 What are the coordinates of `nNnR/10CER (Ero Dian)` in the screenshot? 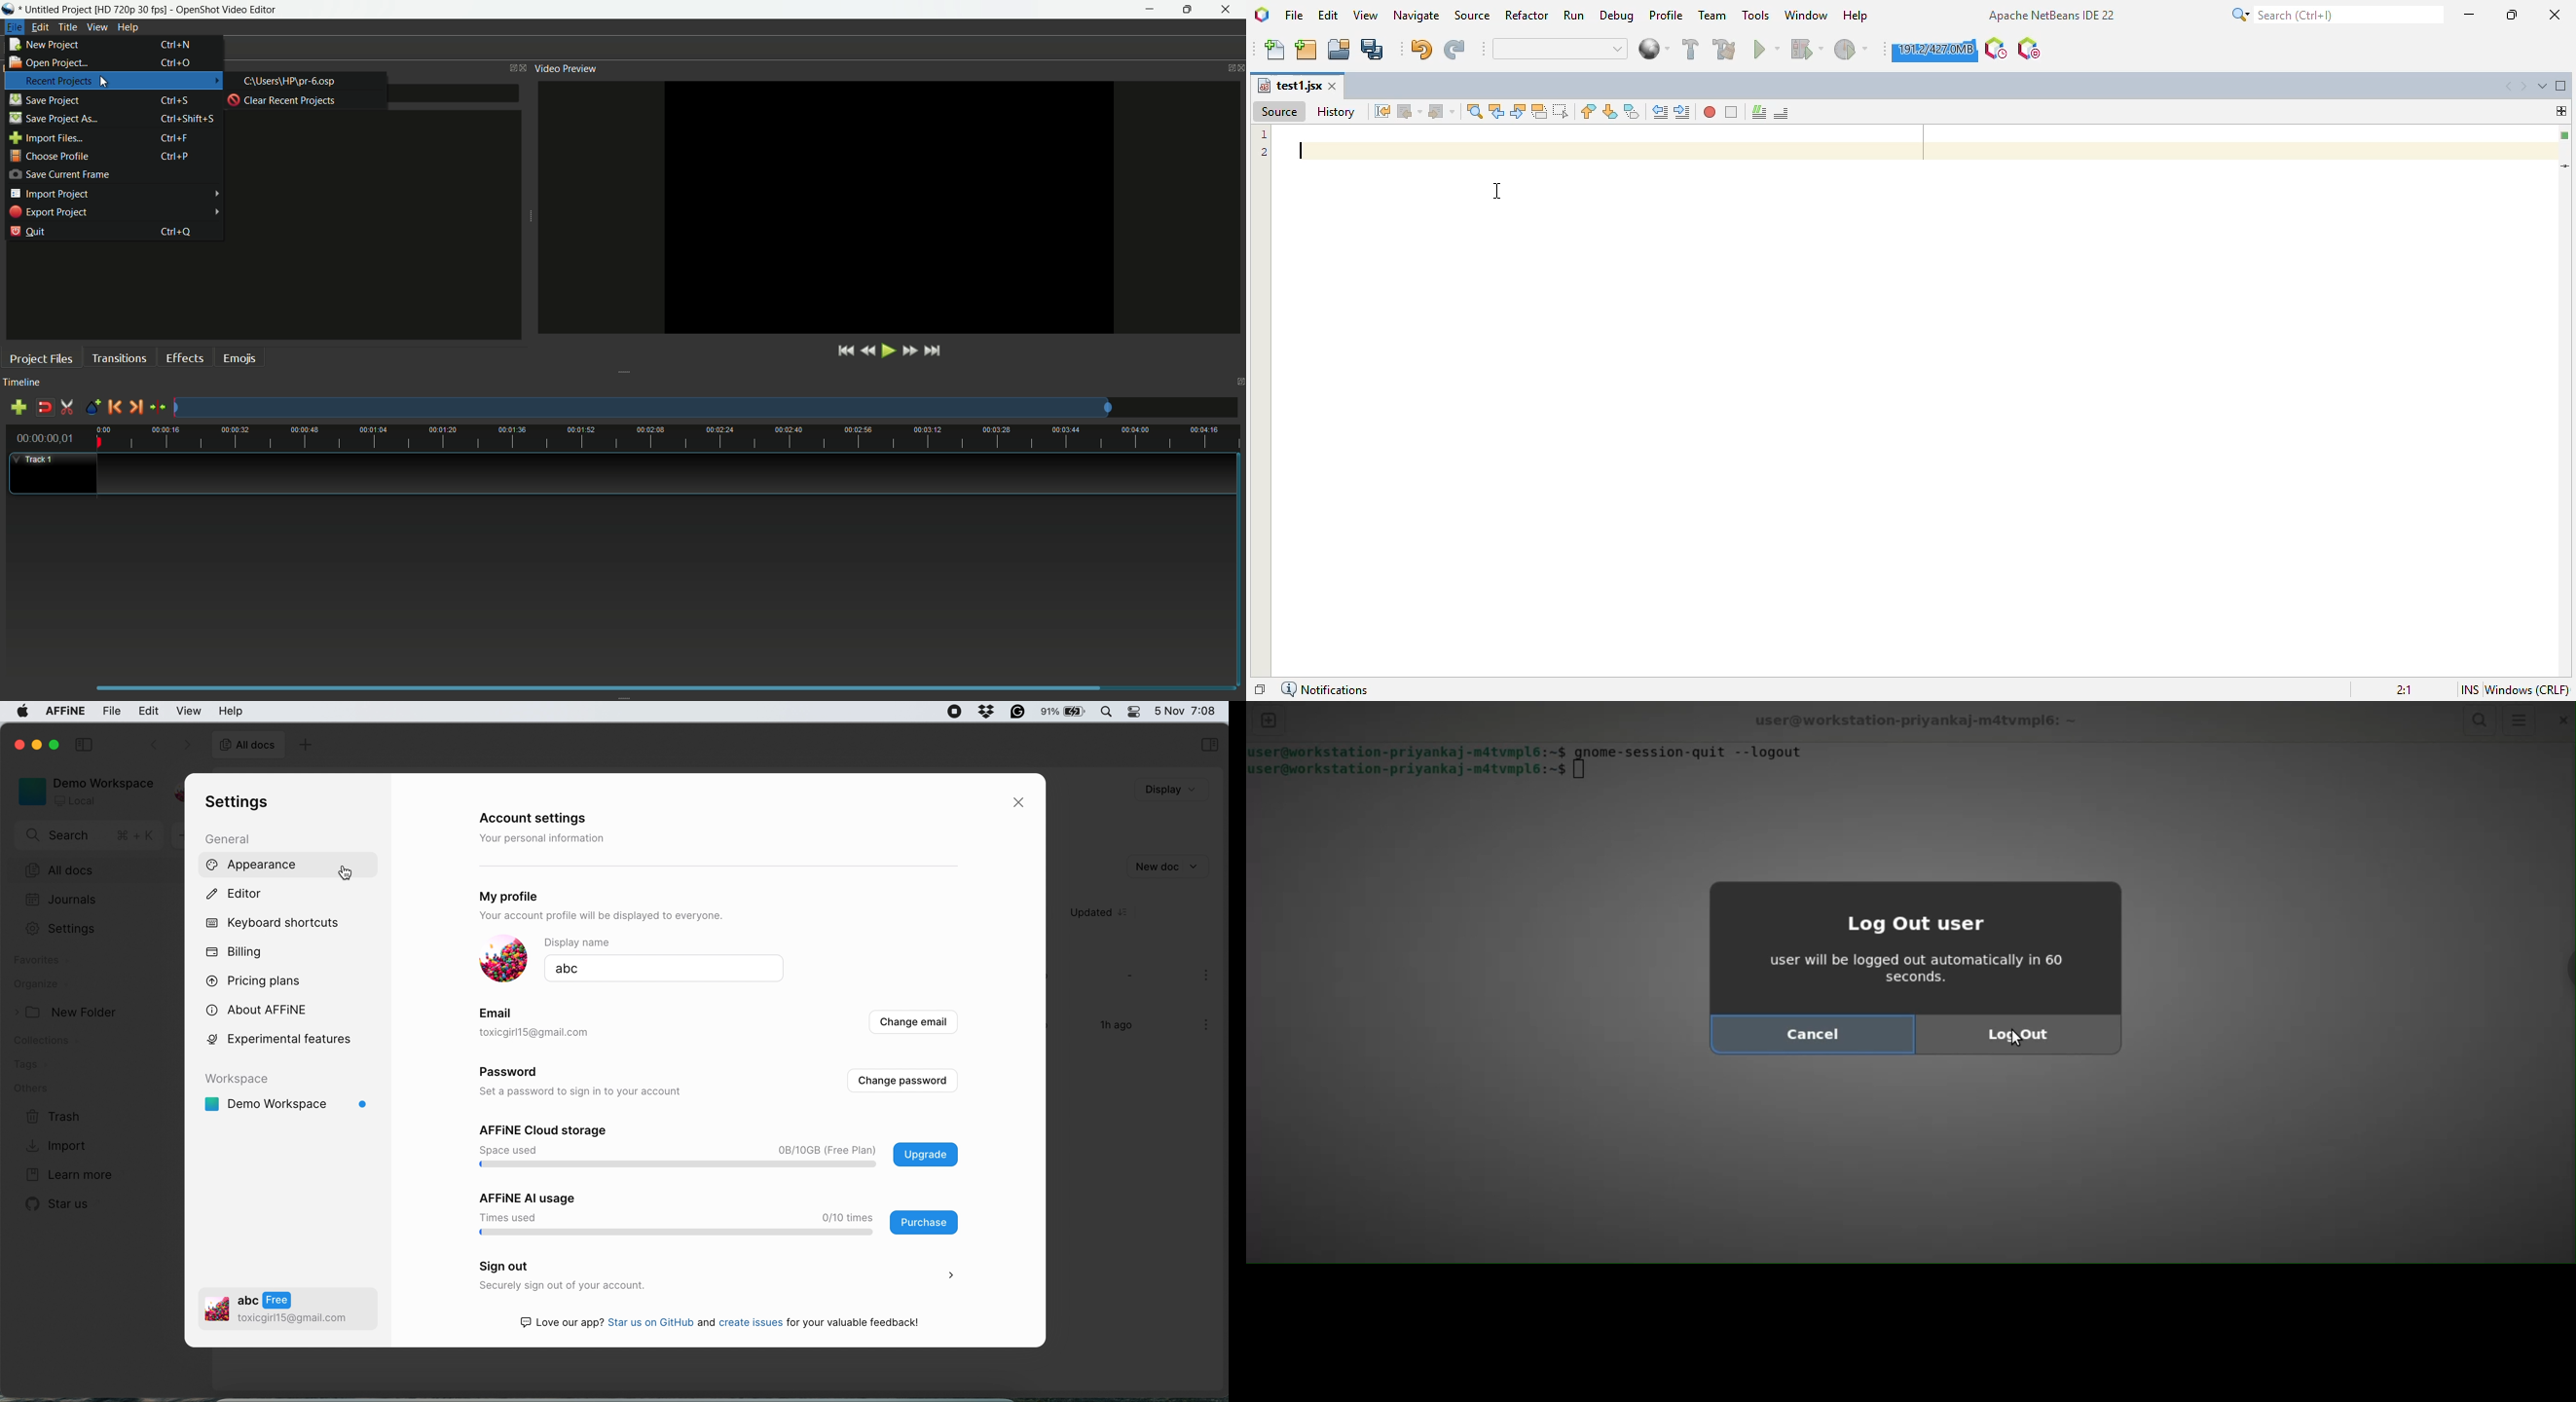 It's located at (823, 1149).